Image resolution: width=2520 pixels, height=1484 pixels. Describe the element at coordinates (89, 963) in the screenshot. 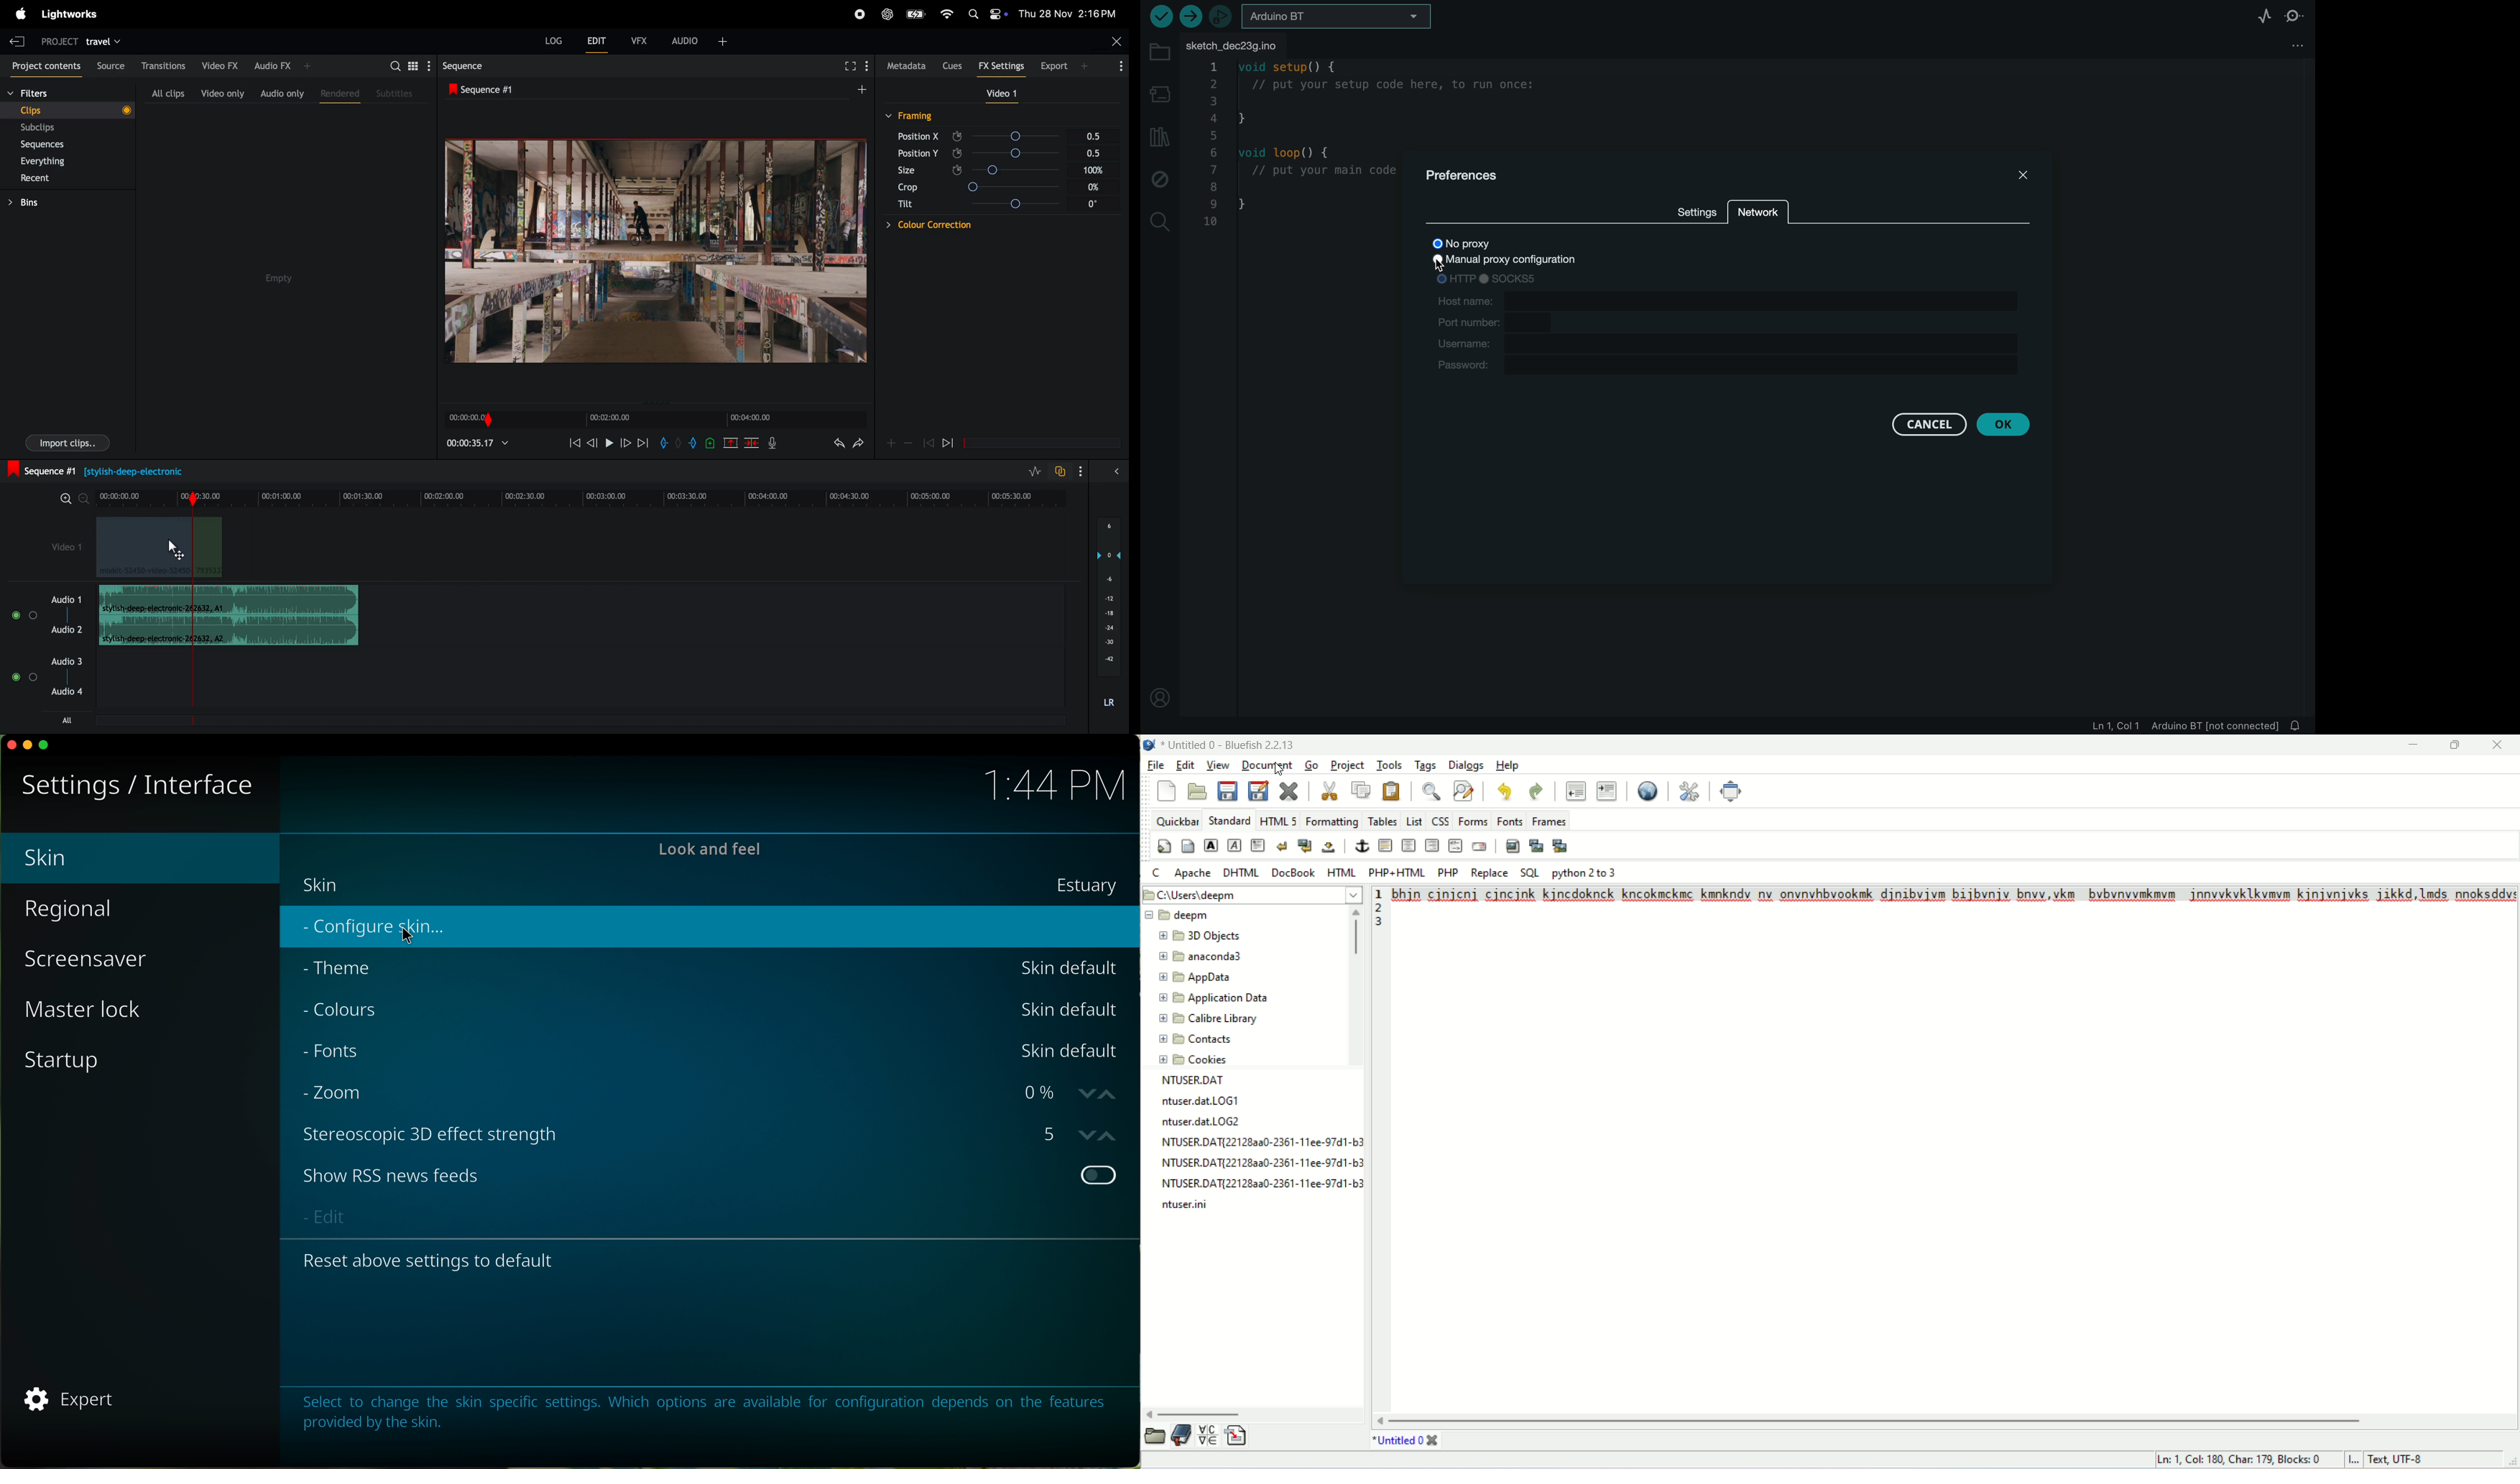

I see `screensaver` at that location.